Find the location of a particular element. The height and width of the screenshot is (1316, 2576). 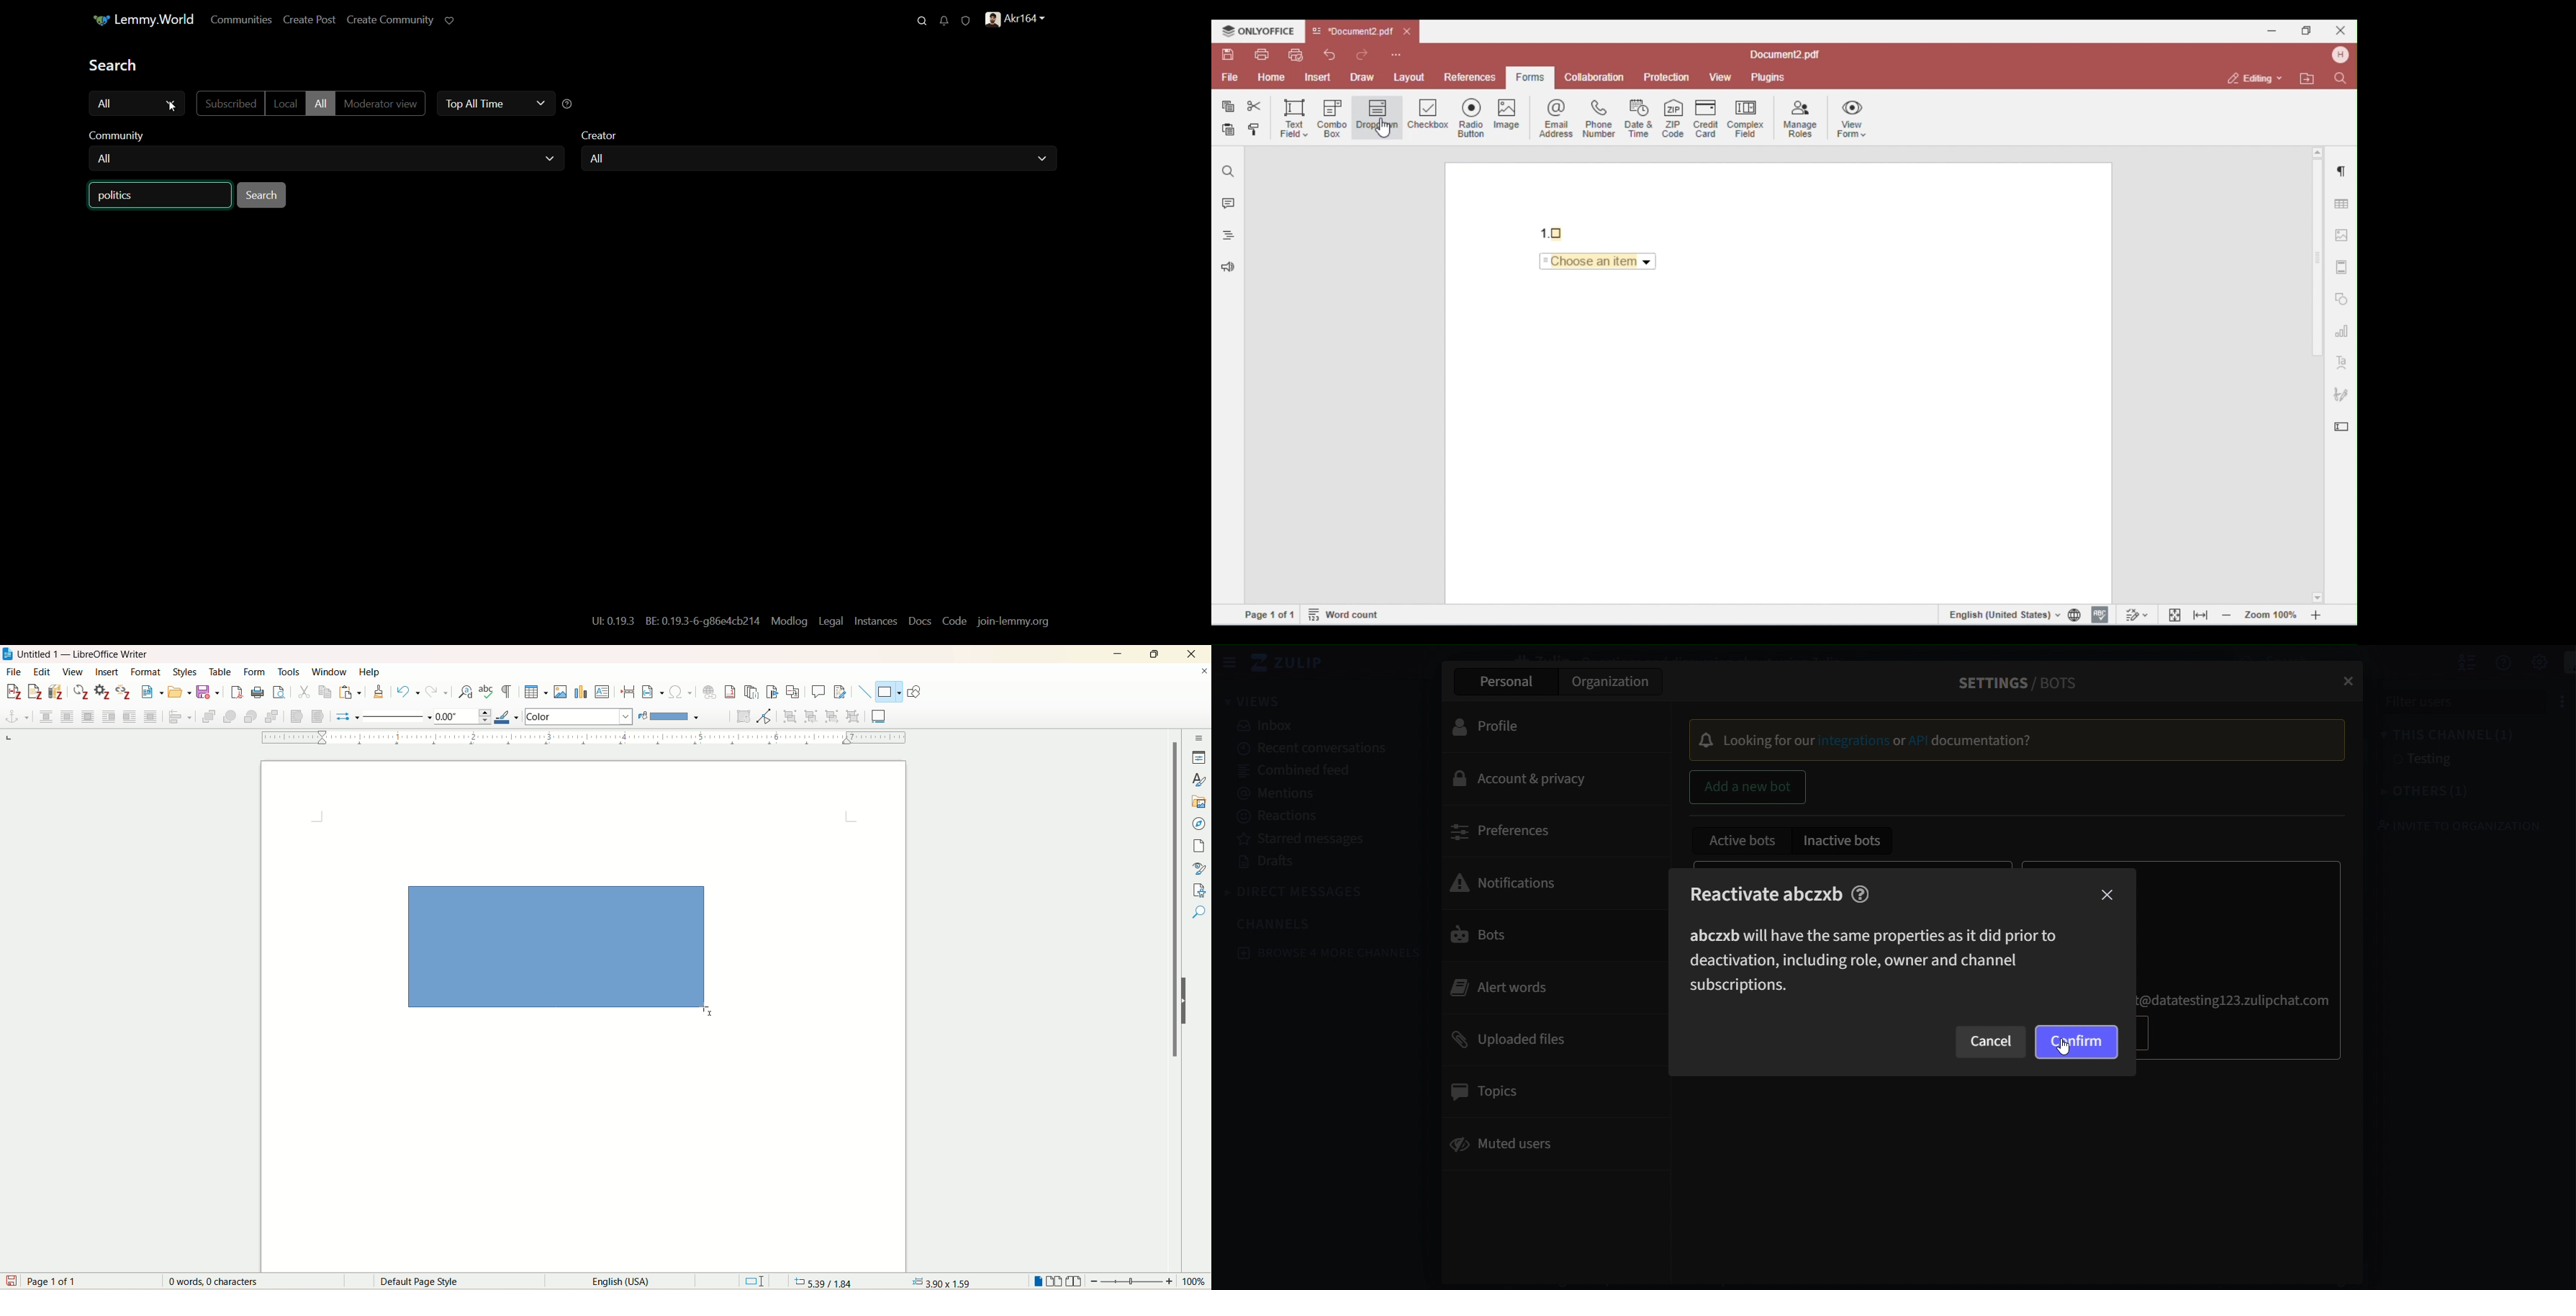

Documentation is located at coordinates (1981, 741).